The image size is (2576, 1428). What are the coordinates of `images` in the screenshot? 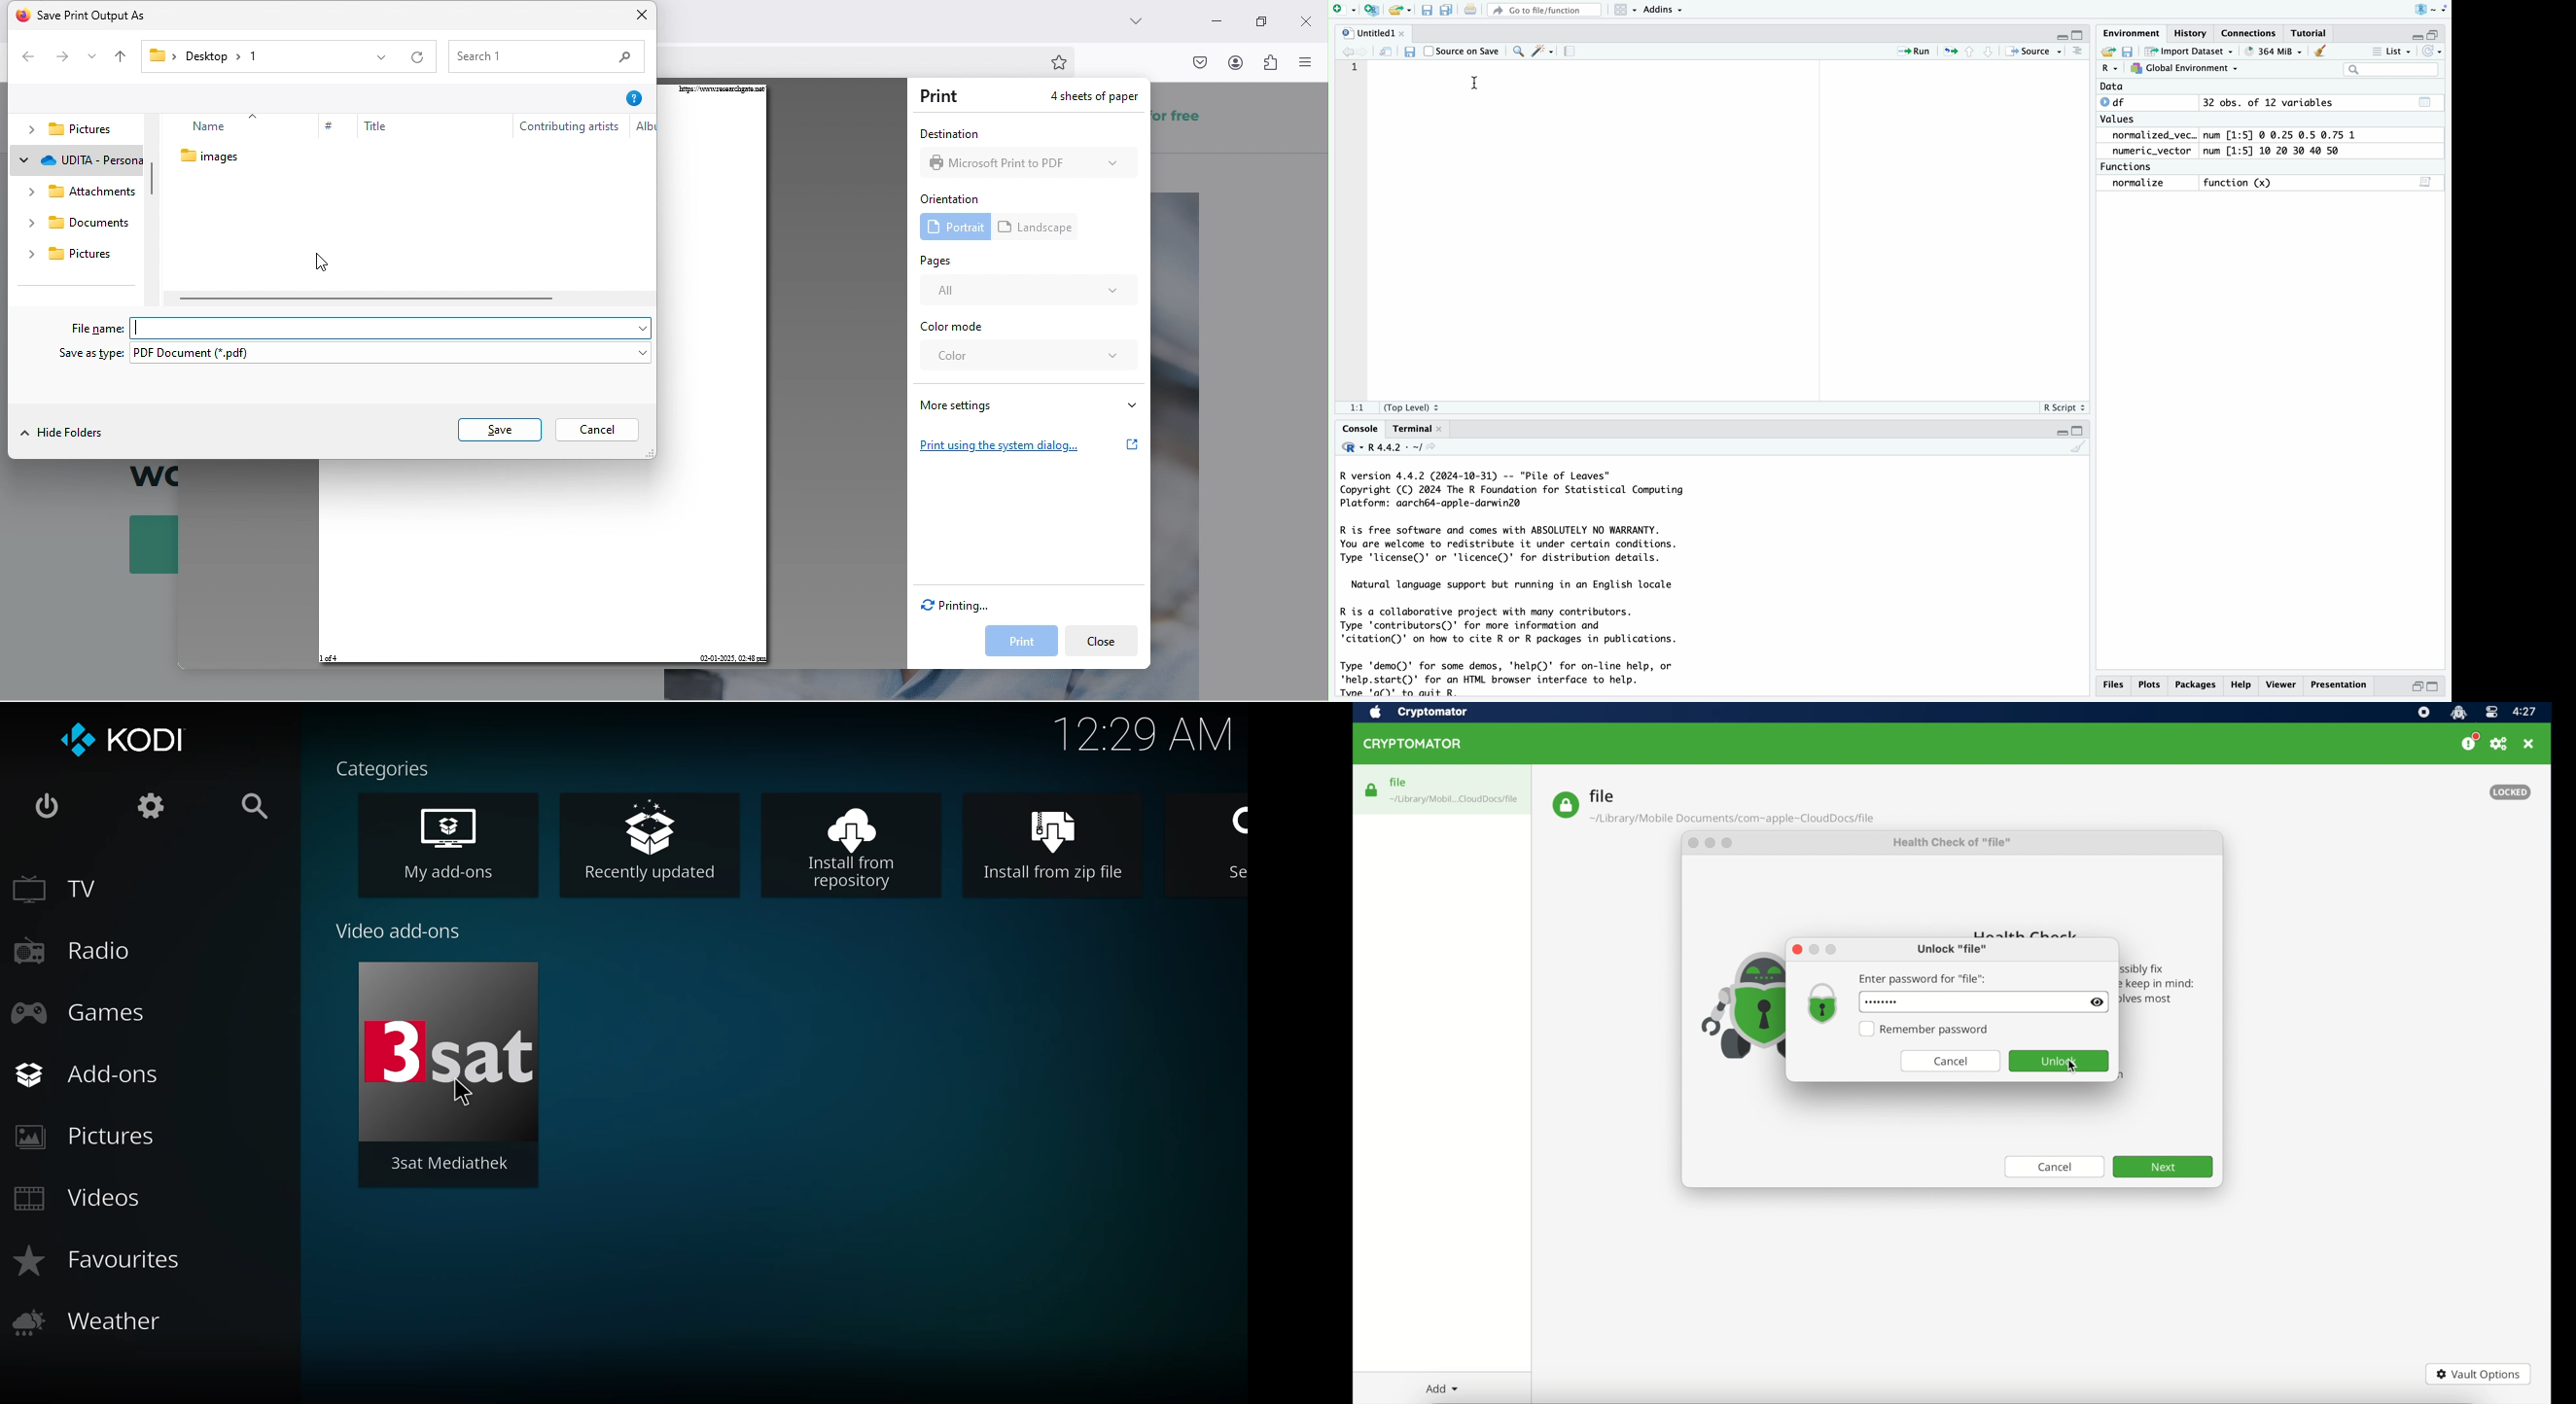 It's located at (218, 159).